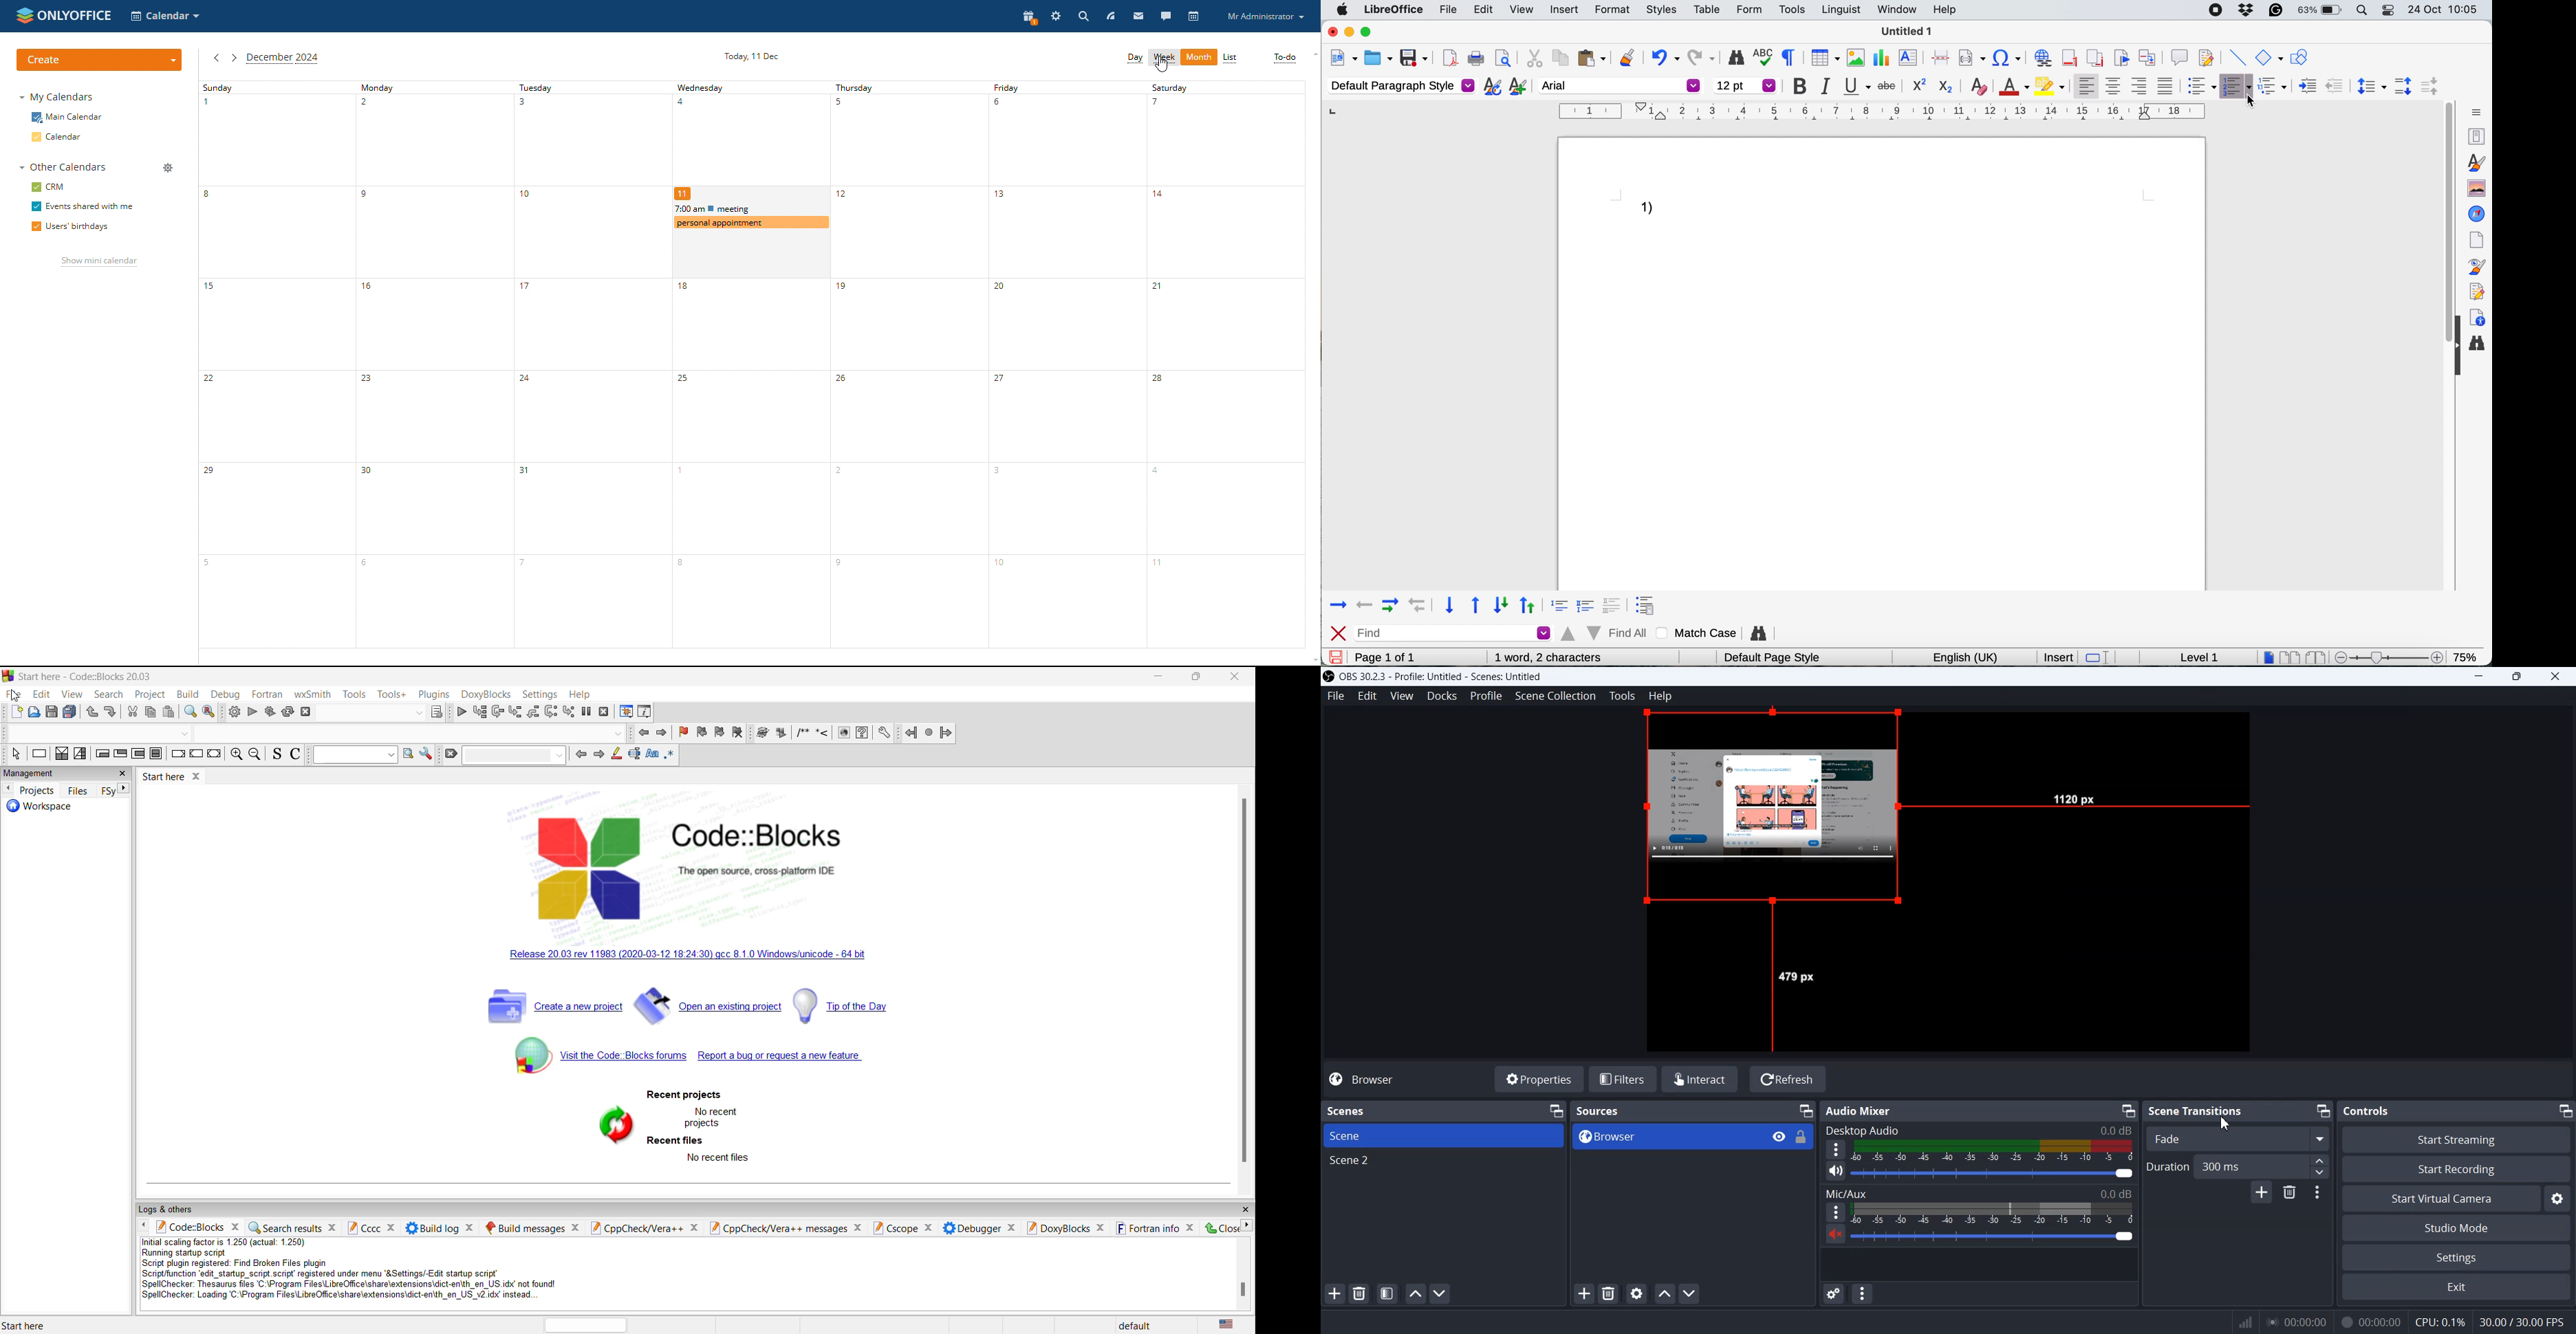  Describe the element at coordinates (254, 713) in the screenshot. I see `run` at that location.